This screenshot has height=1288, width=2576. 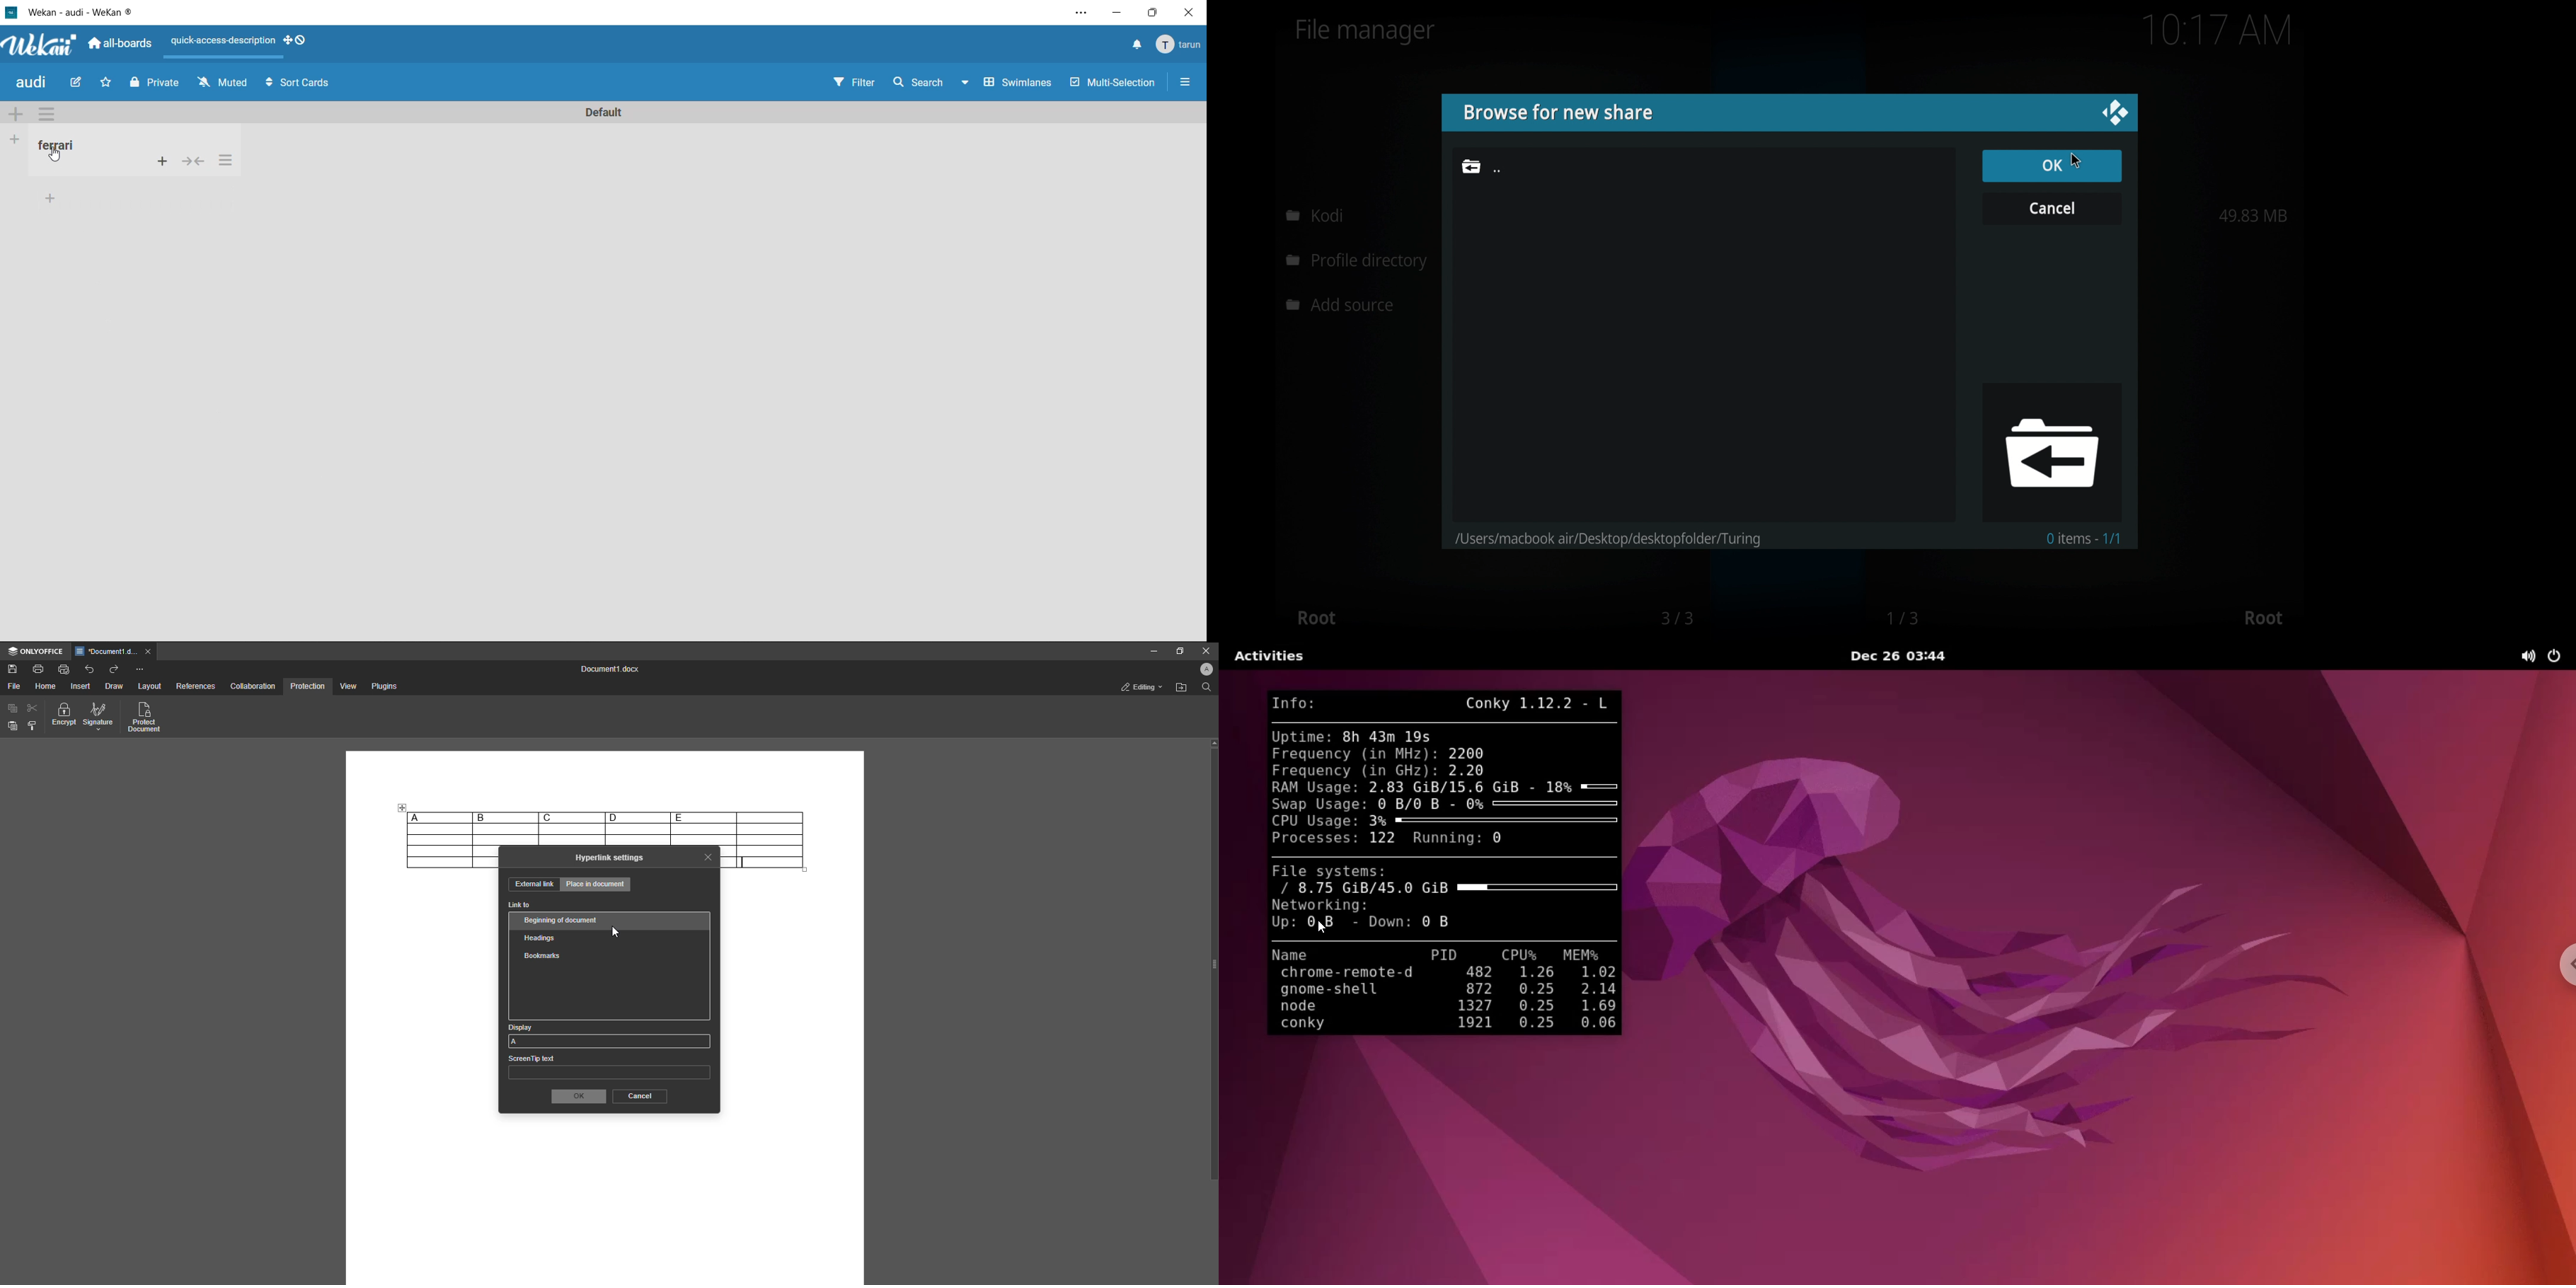 I want to click on folder, so click(x=1471, y=166).